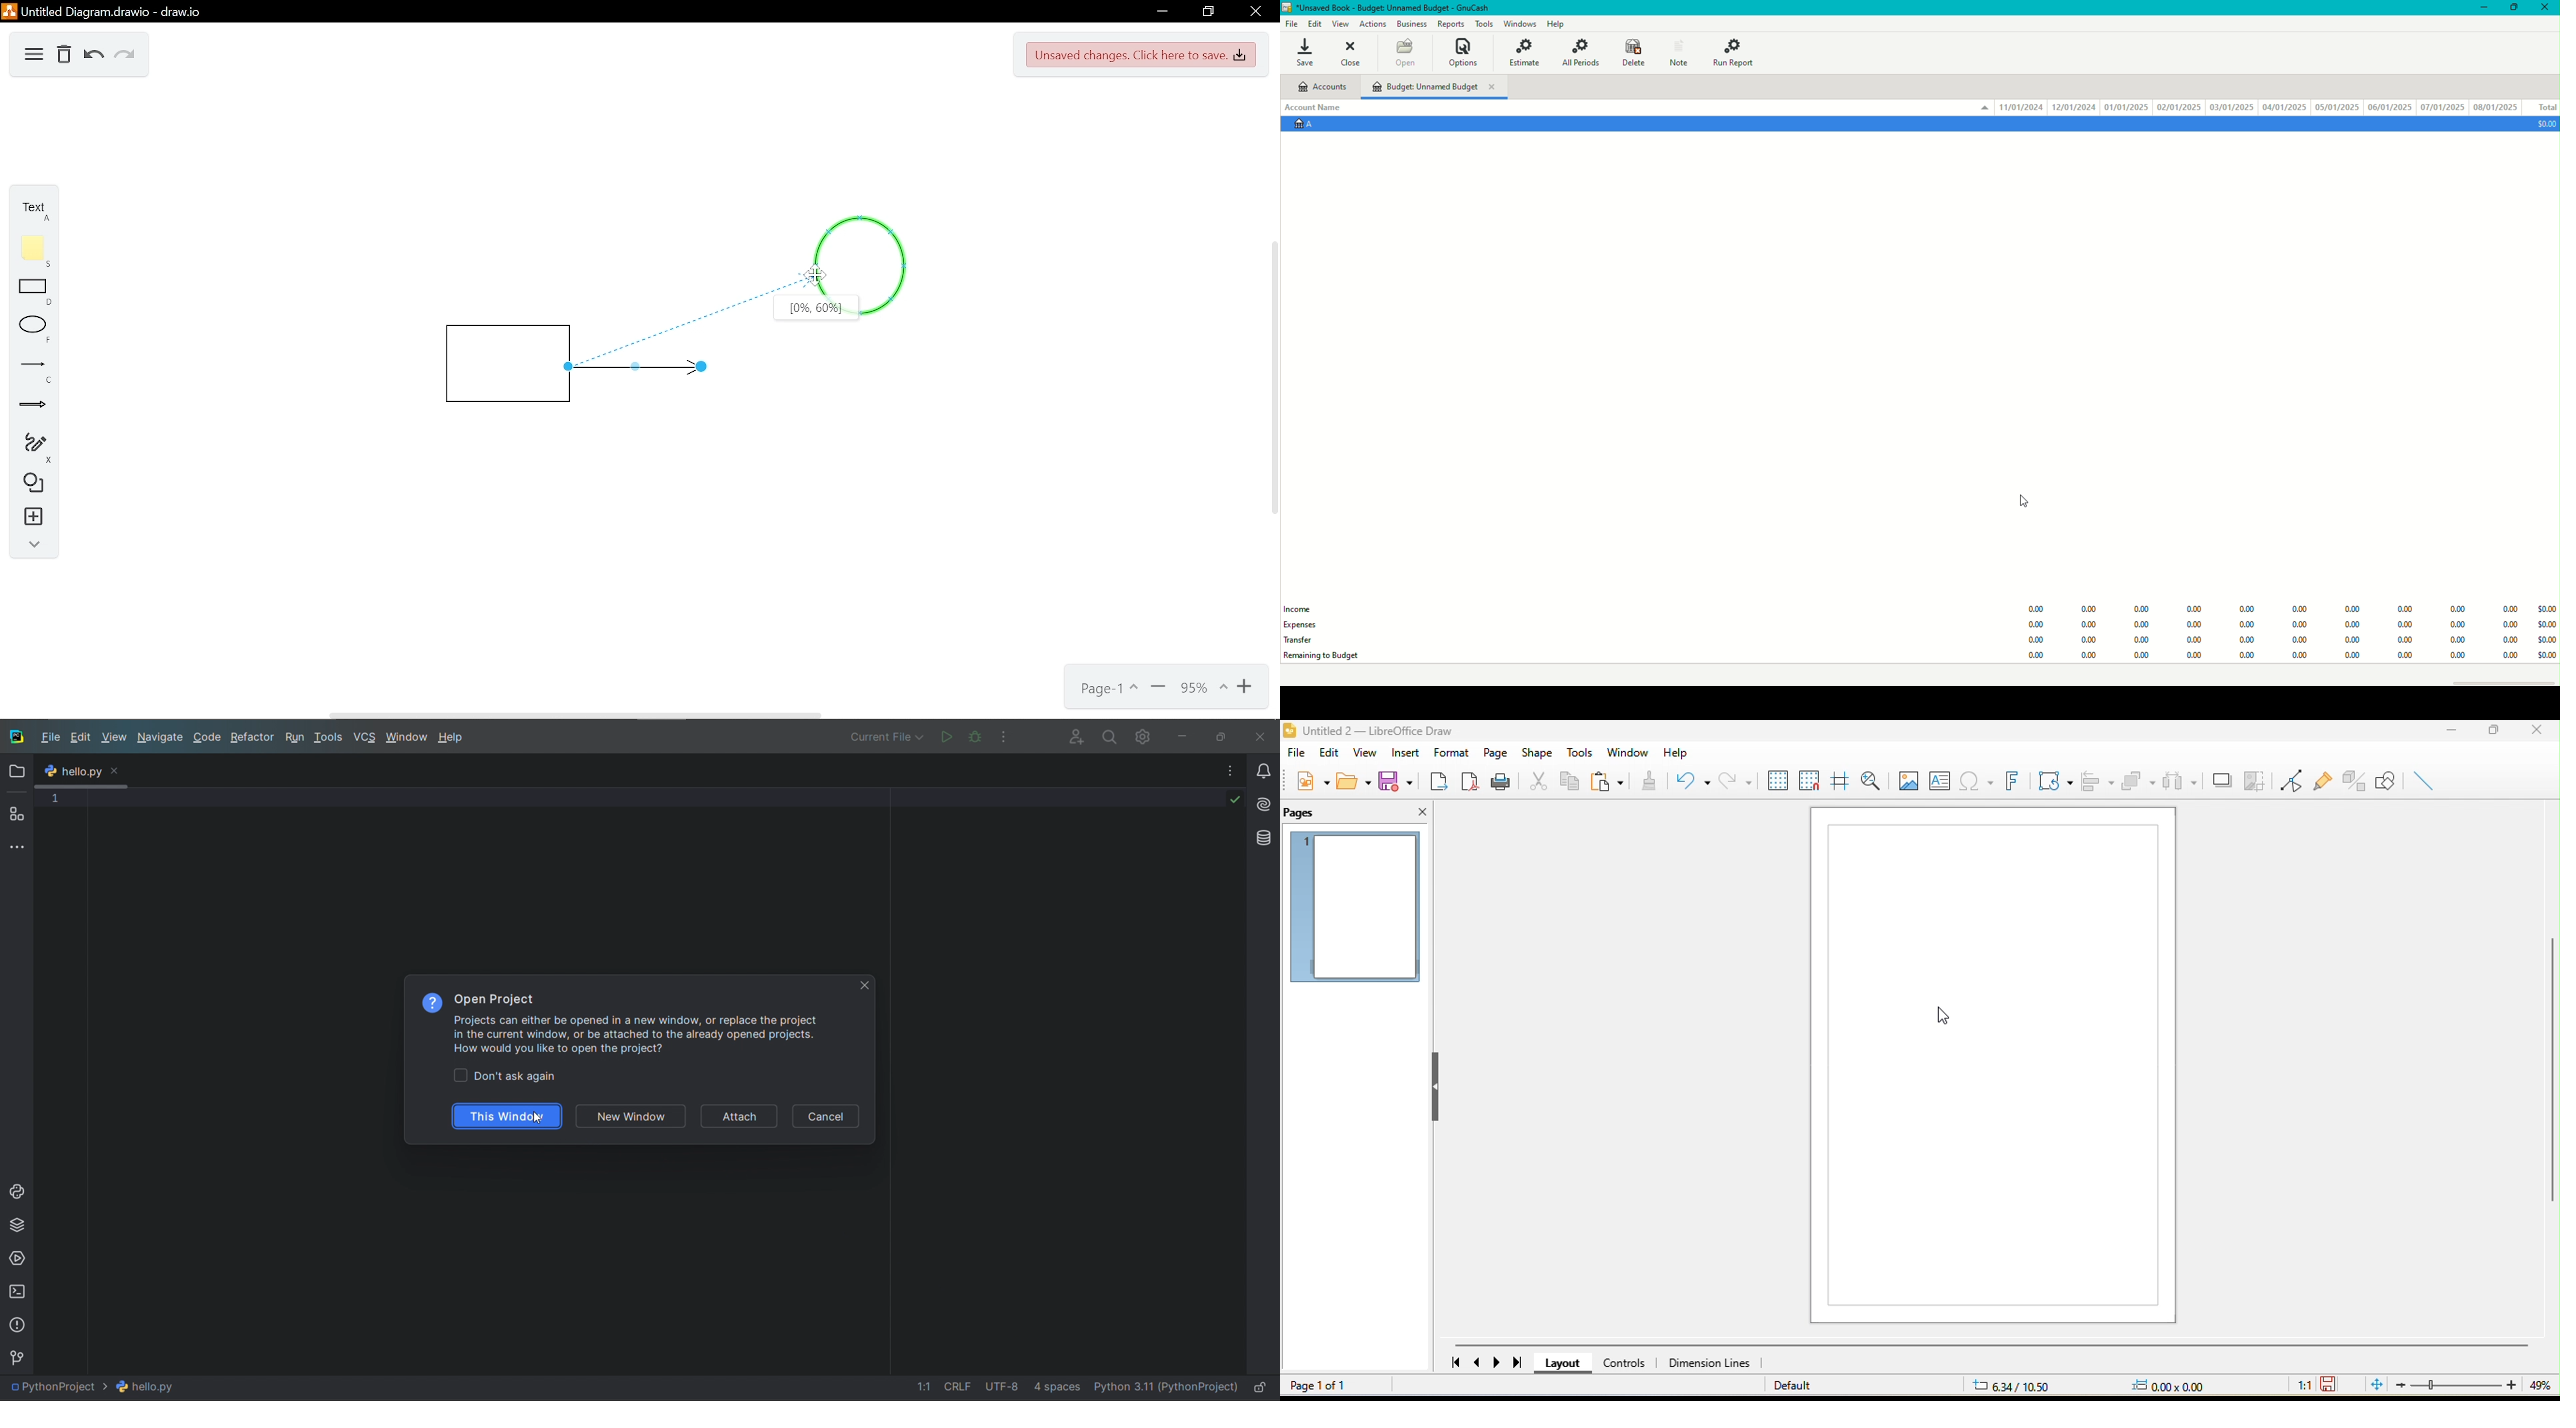 The width and height of the screenshot is (2576, 1428). What do you see at coordinates (104, 13) in the screenshot?
I see `Untitled diagram drawio` at bounding box center [104, 13].